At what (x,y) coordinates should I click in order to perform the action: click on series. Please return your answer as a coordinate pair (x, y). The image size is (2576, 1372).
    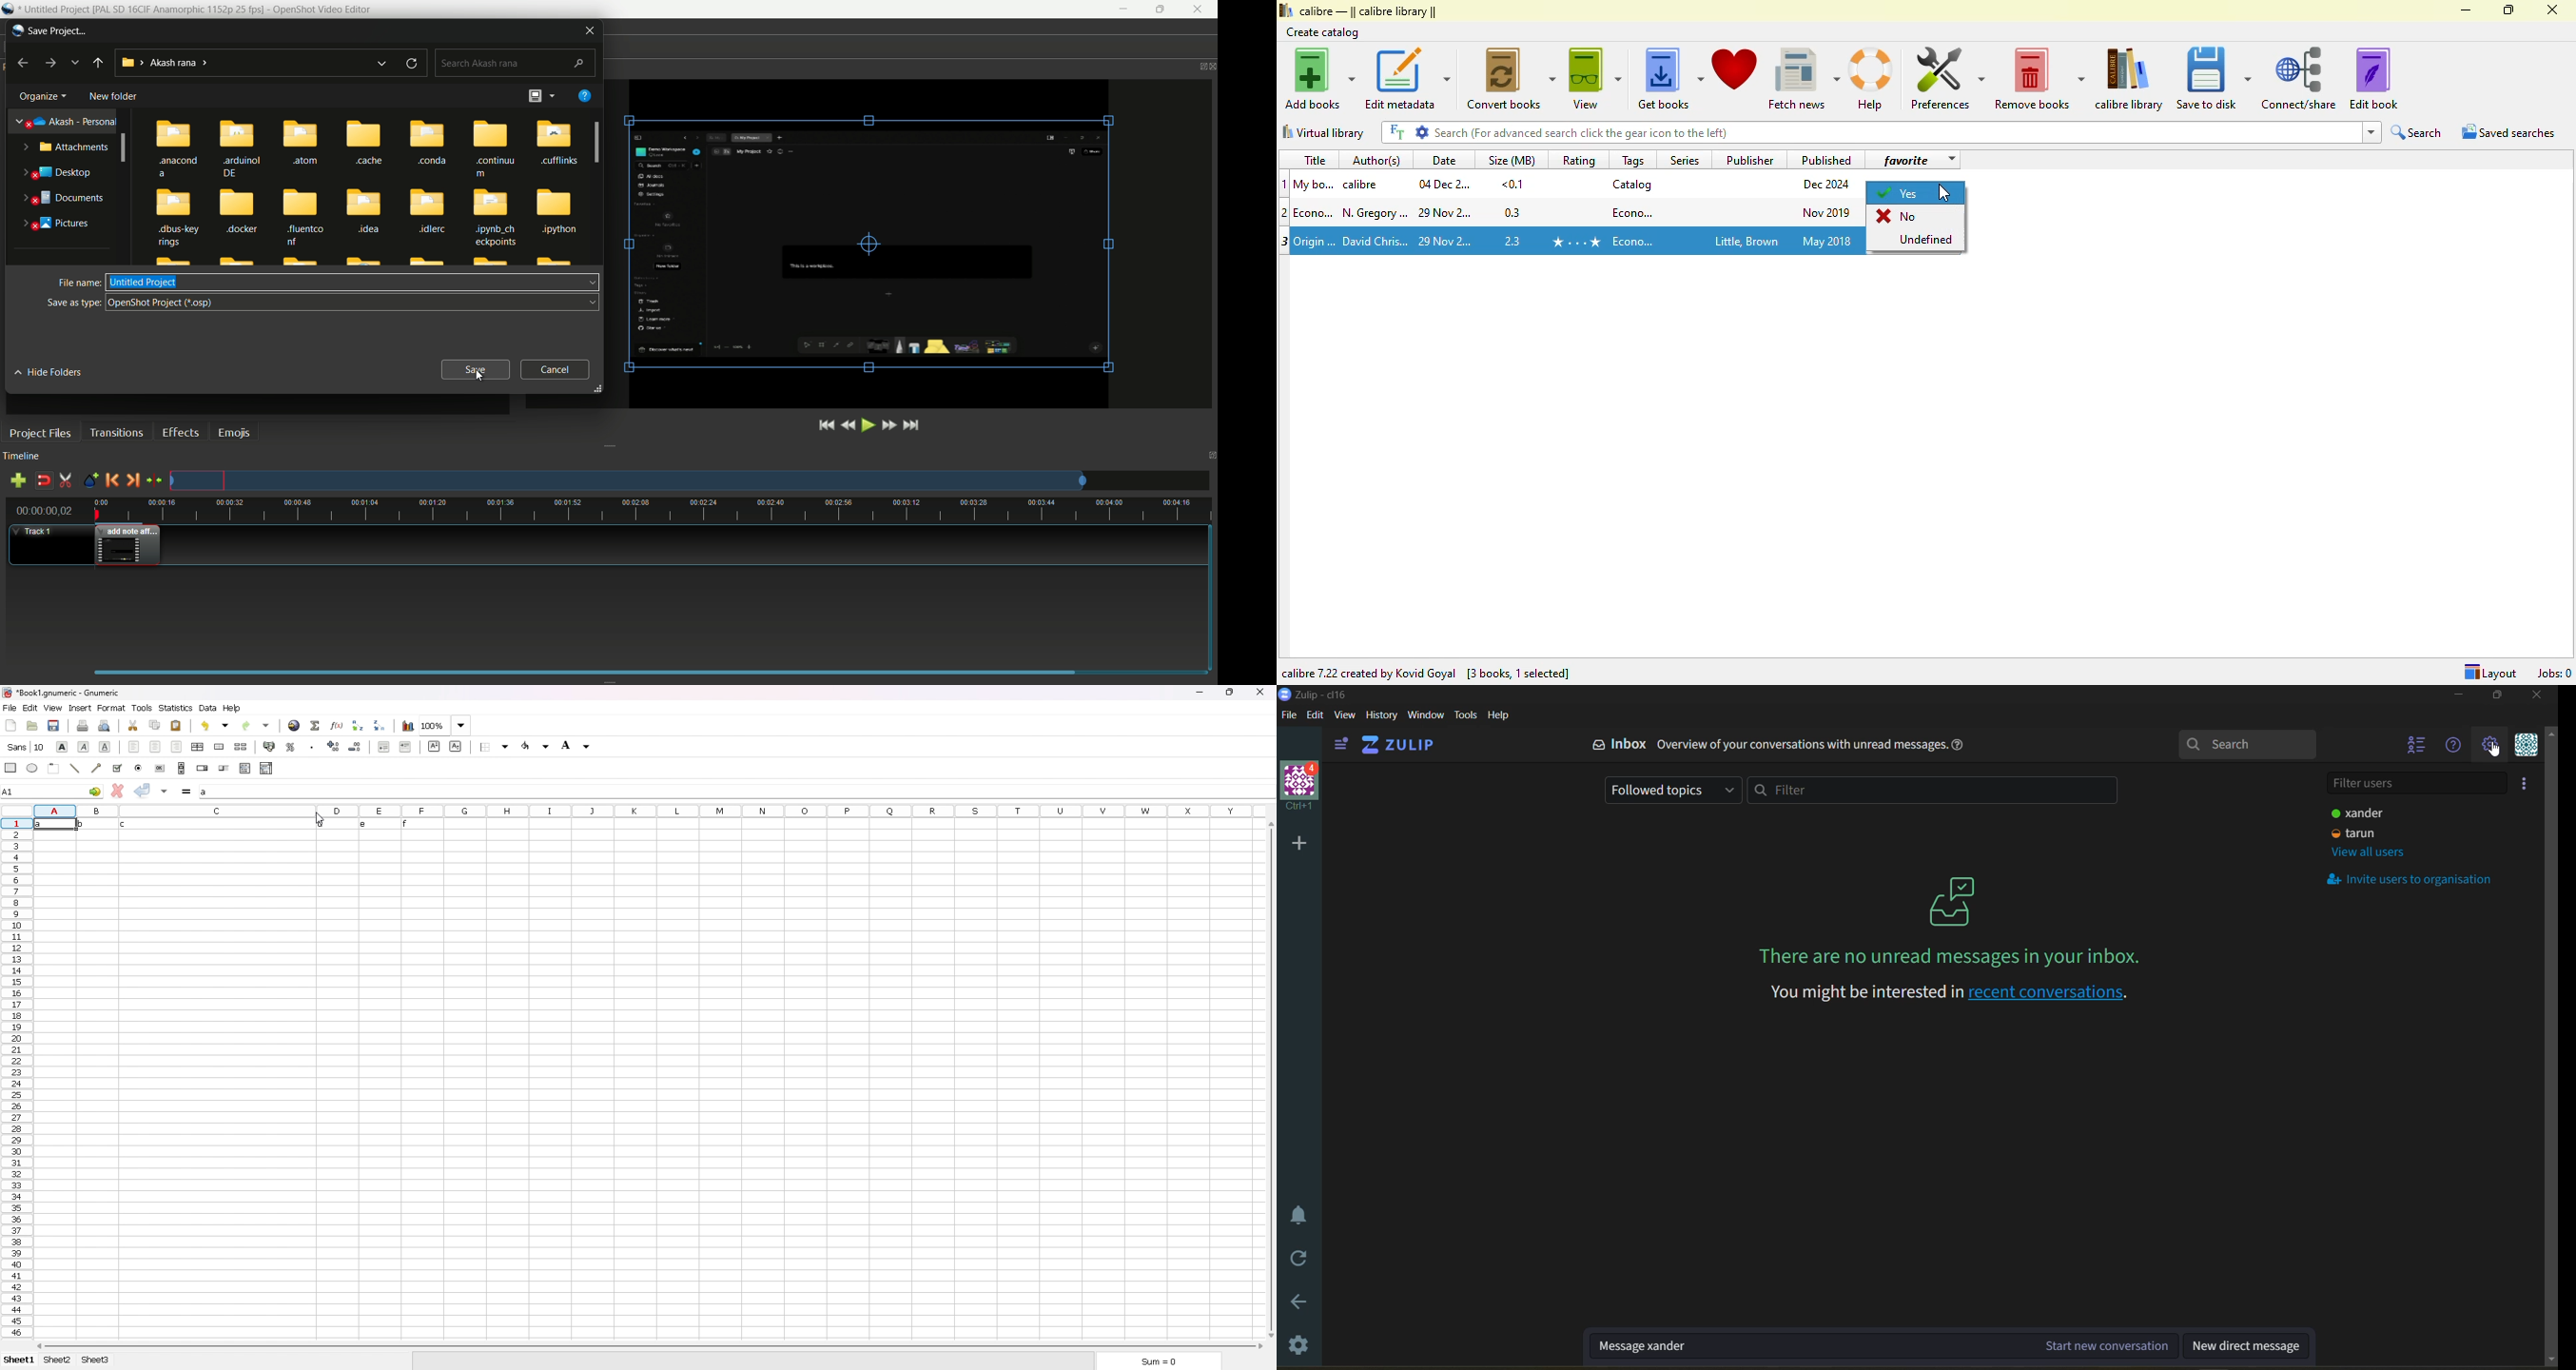
    Looking at the image, I should click on (1683, 159).